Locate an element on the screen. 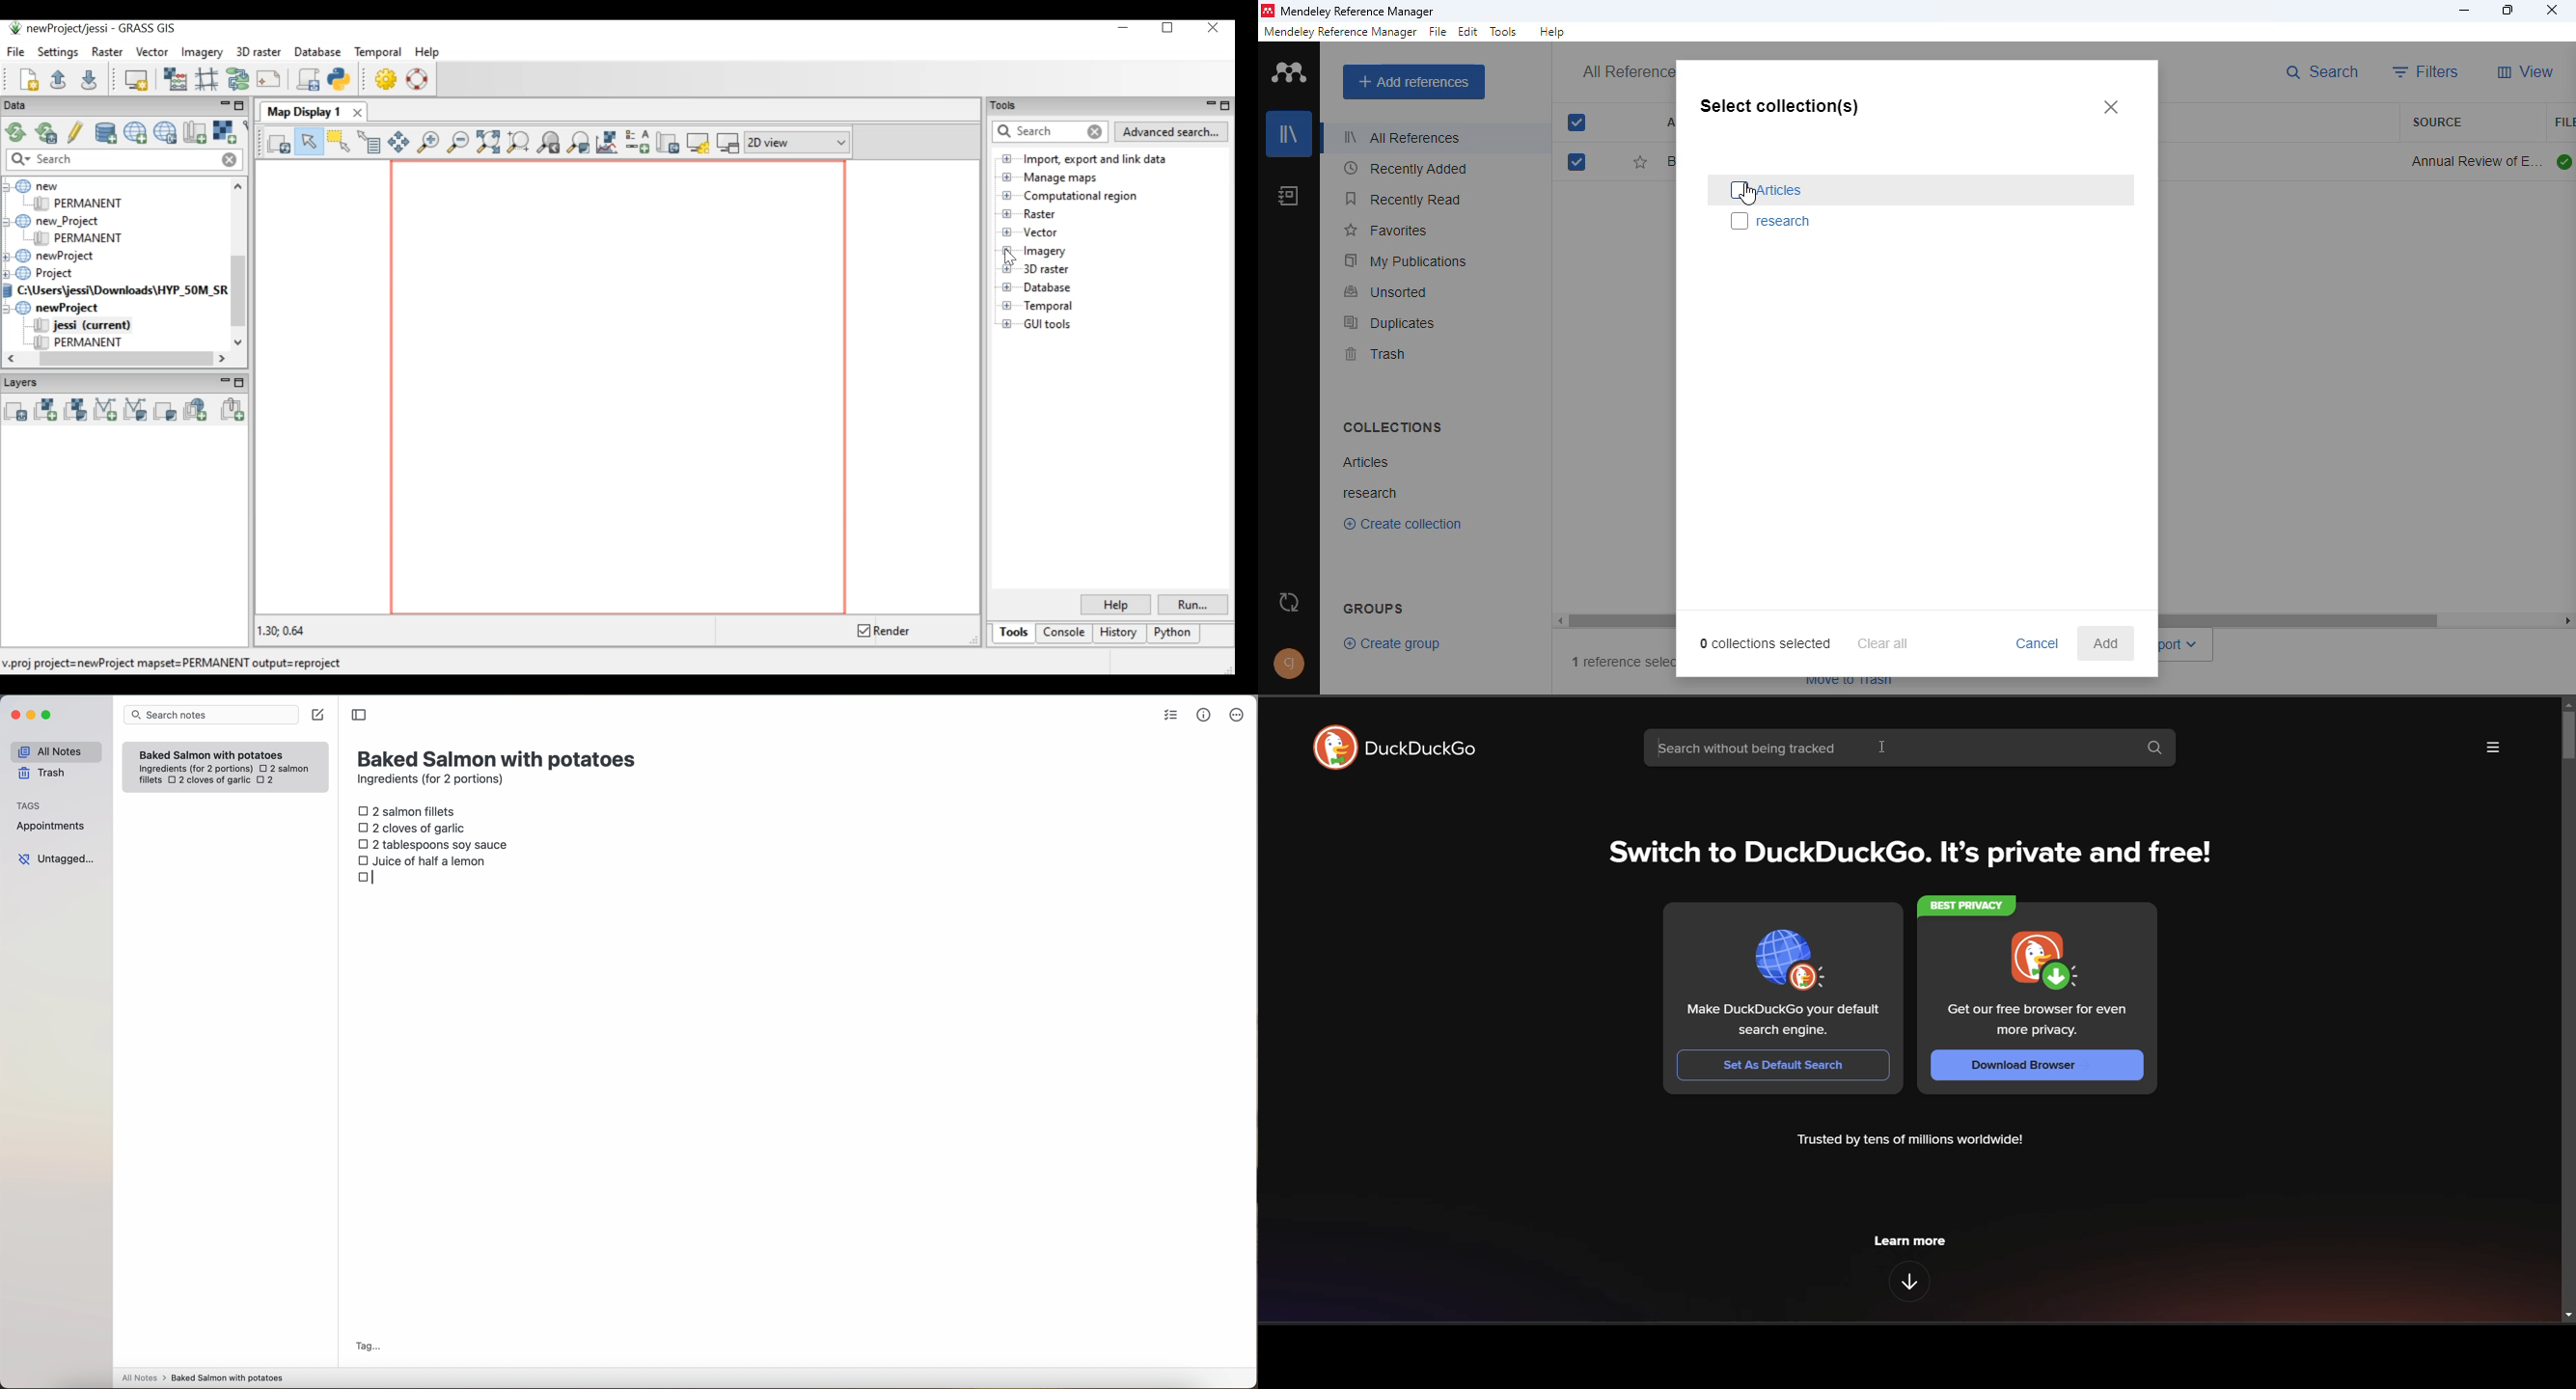  research is located at coordinates (1375, 492).